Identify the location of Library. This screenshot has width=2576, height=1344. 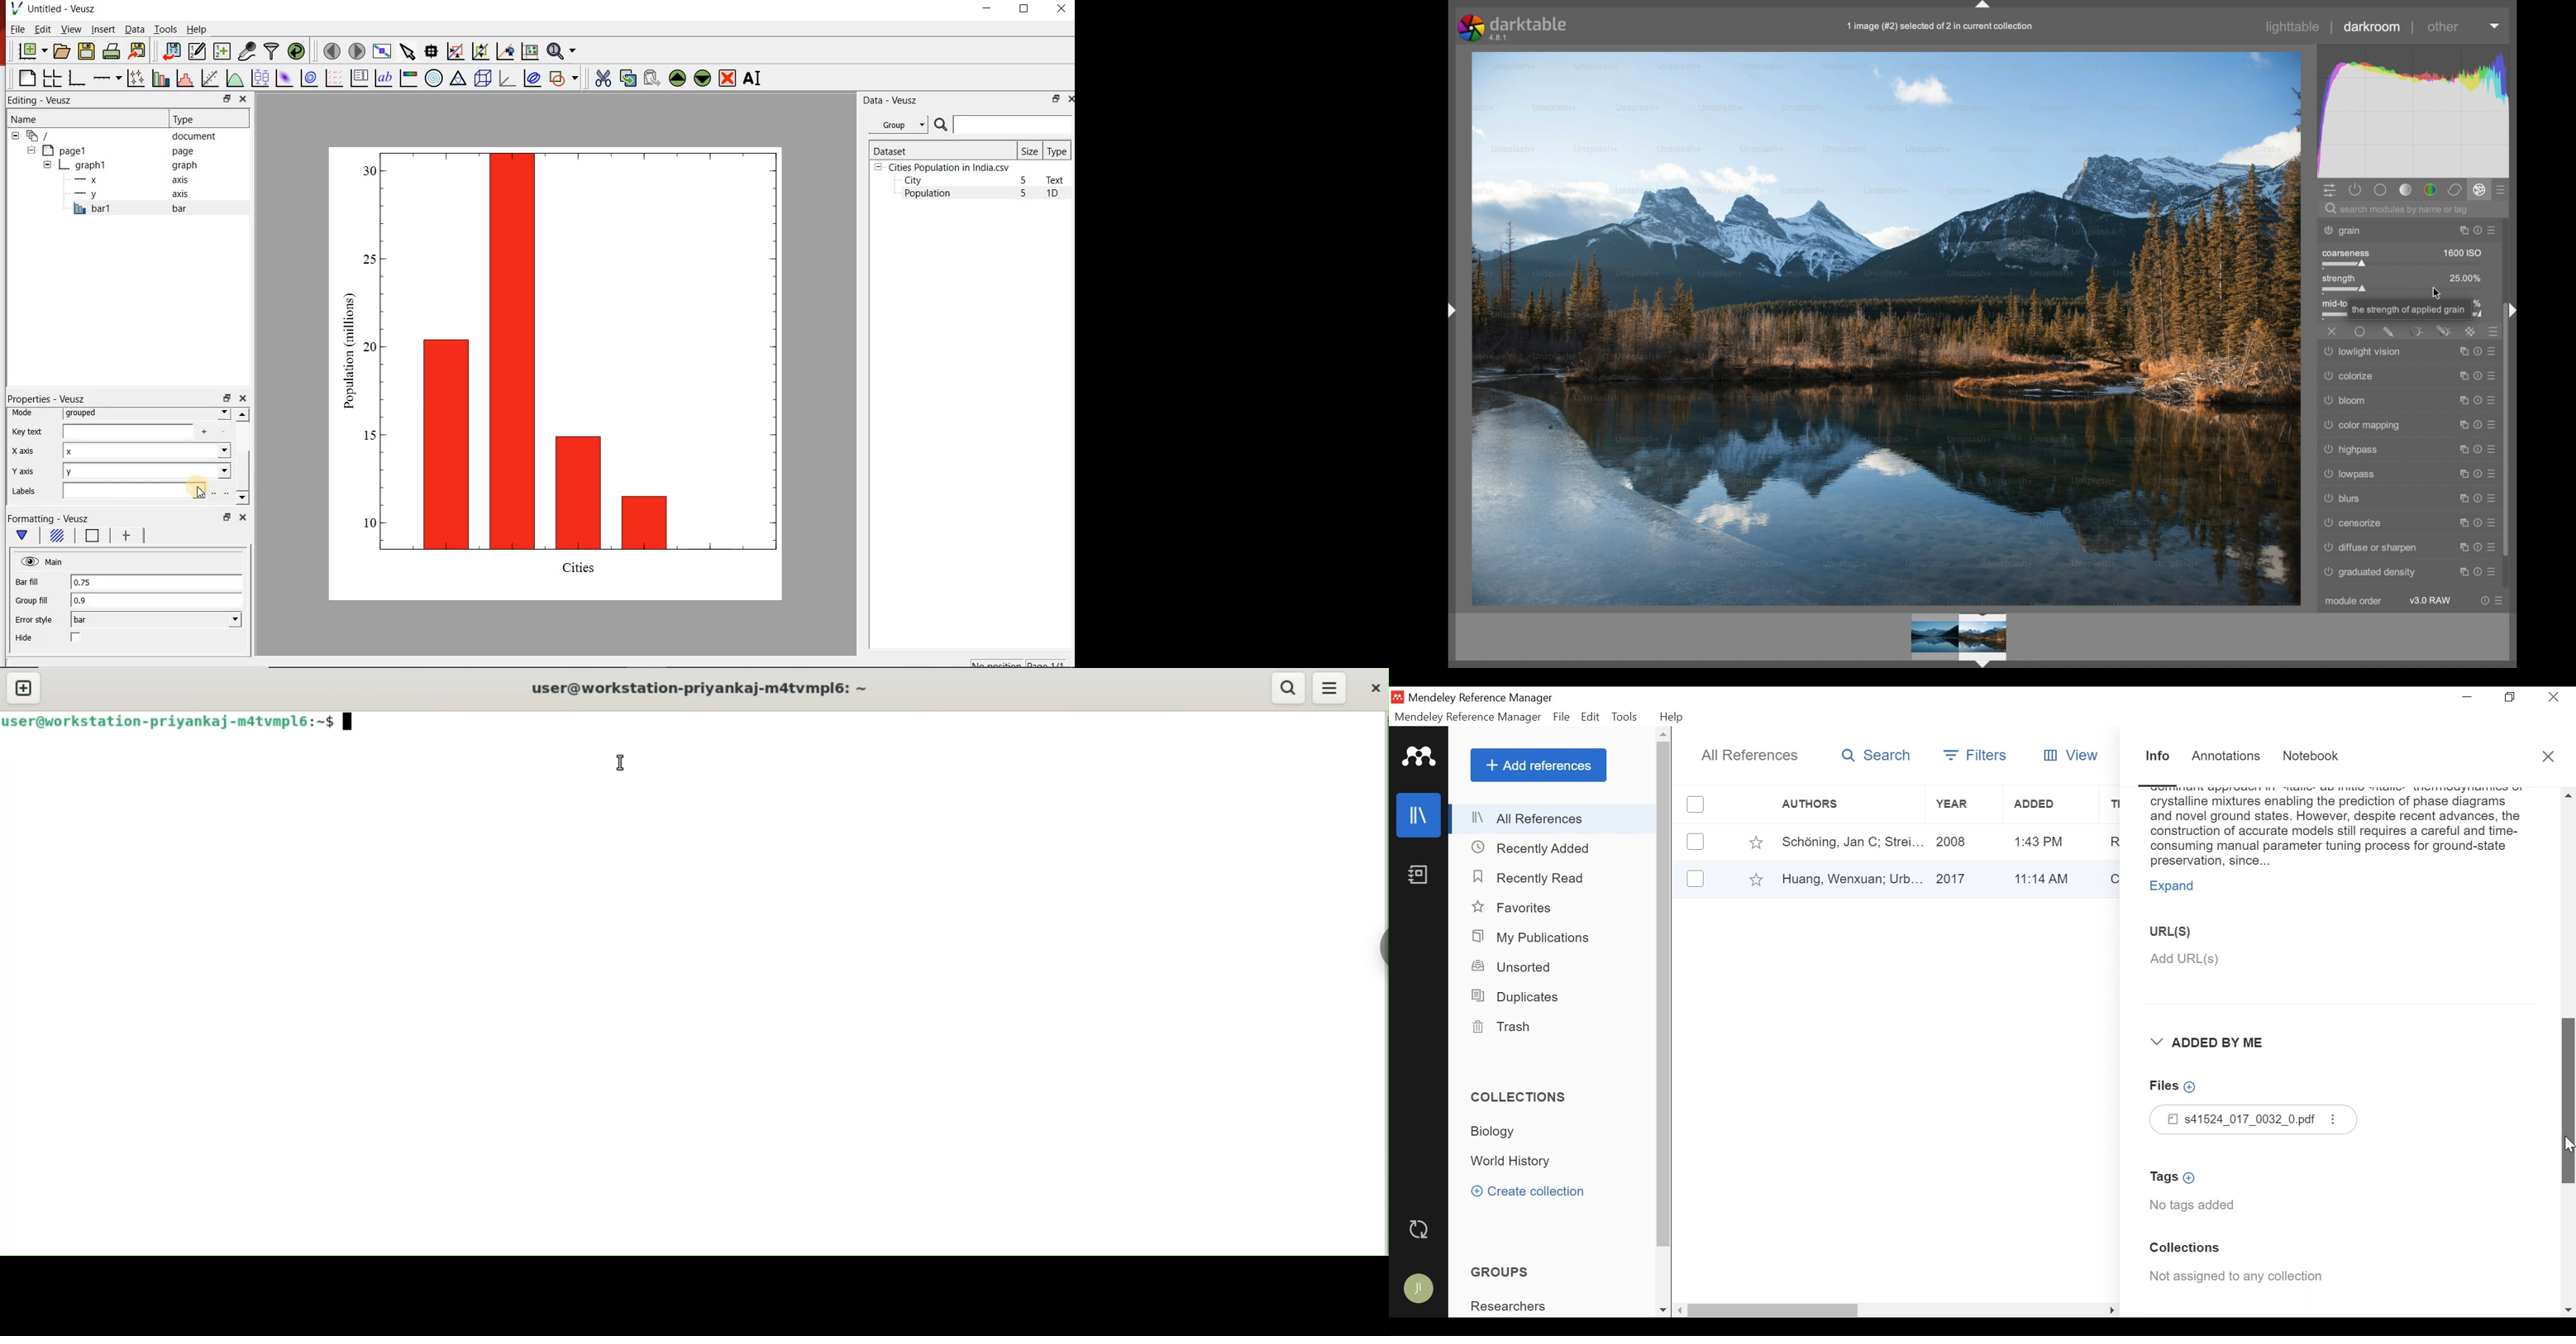
(1419, 815).